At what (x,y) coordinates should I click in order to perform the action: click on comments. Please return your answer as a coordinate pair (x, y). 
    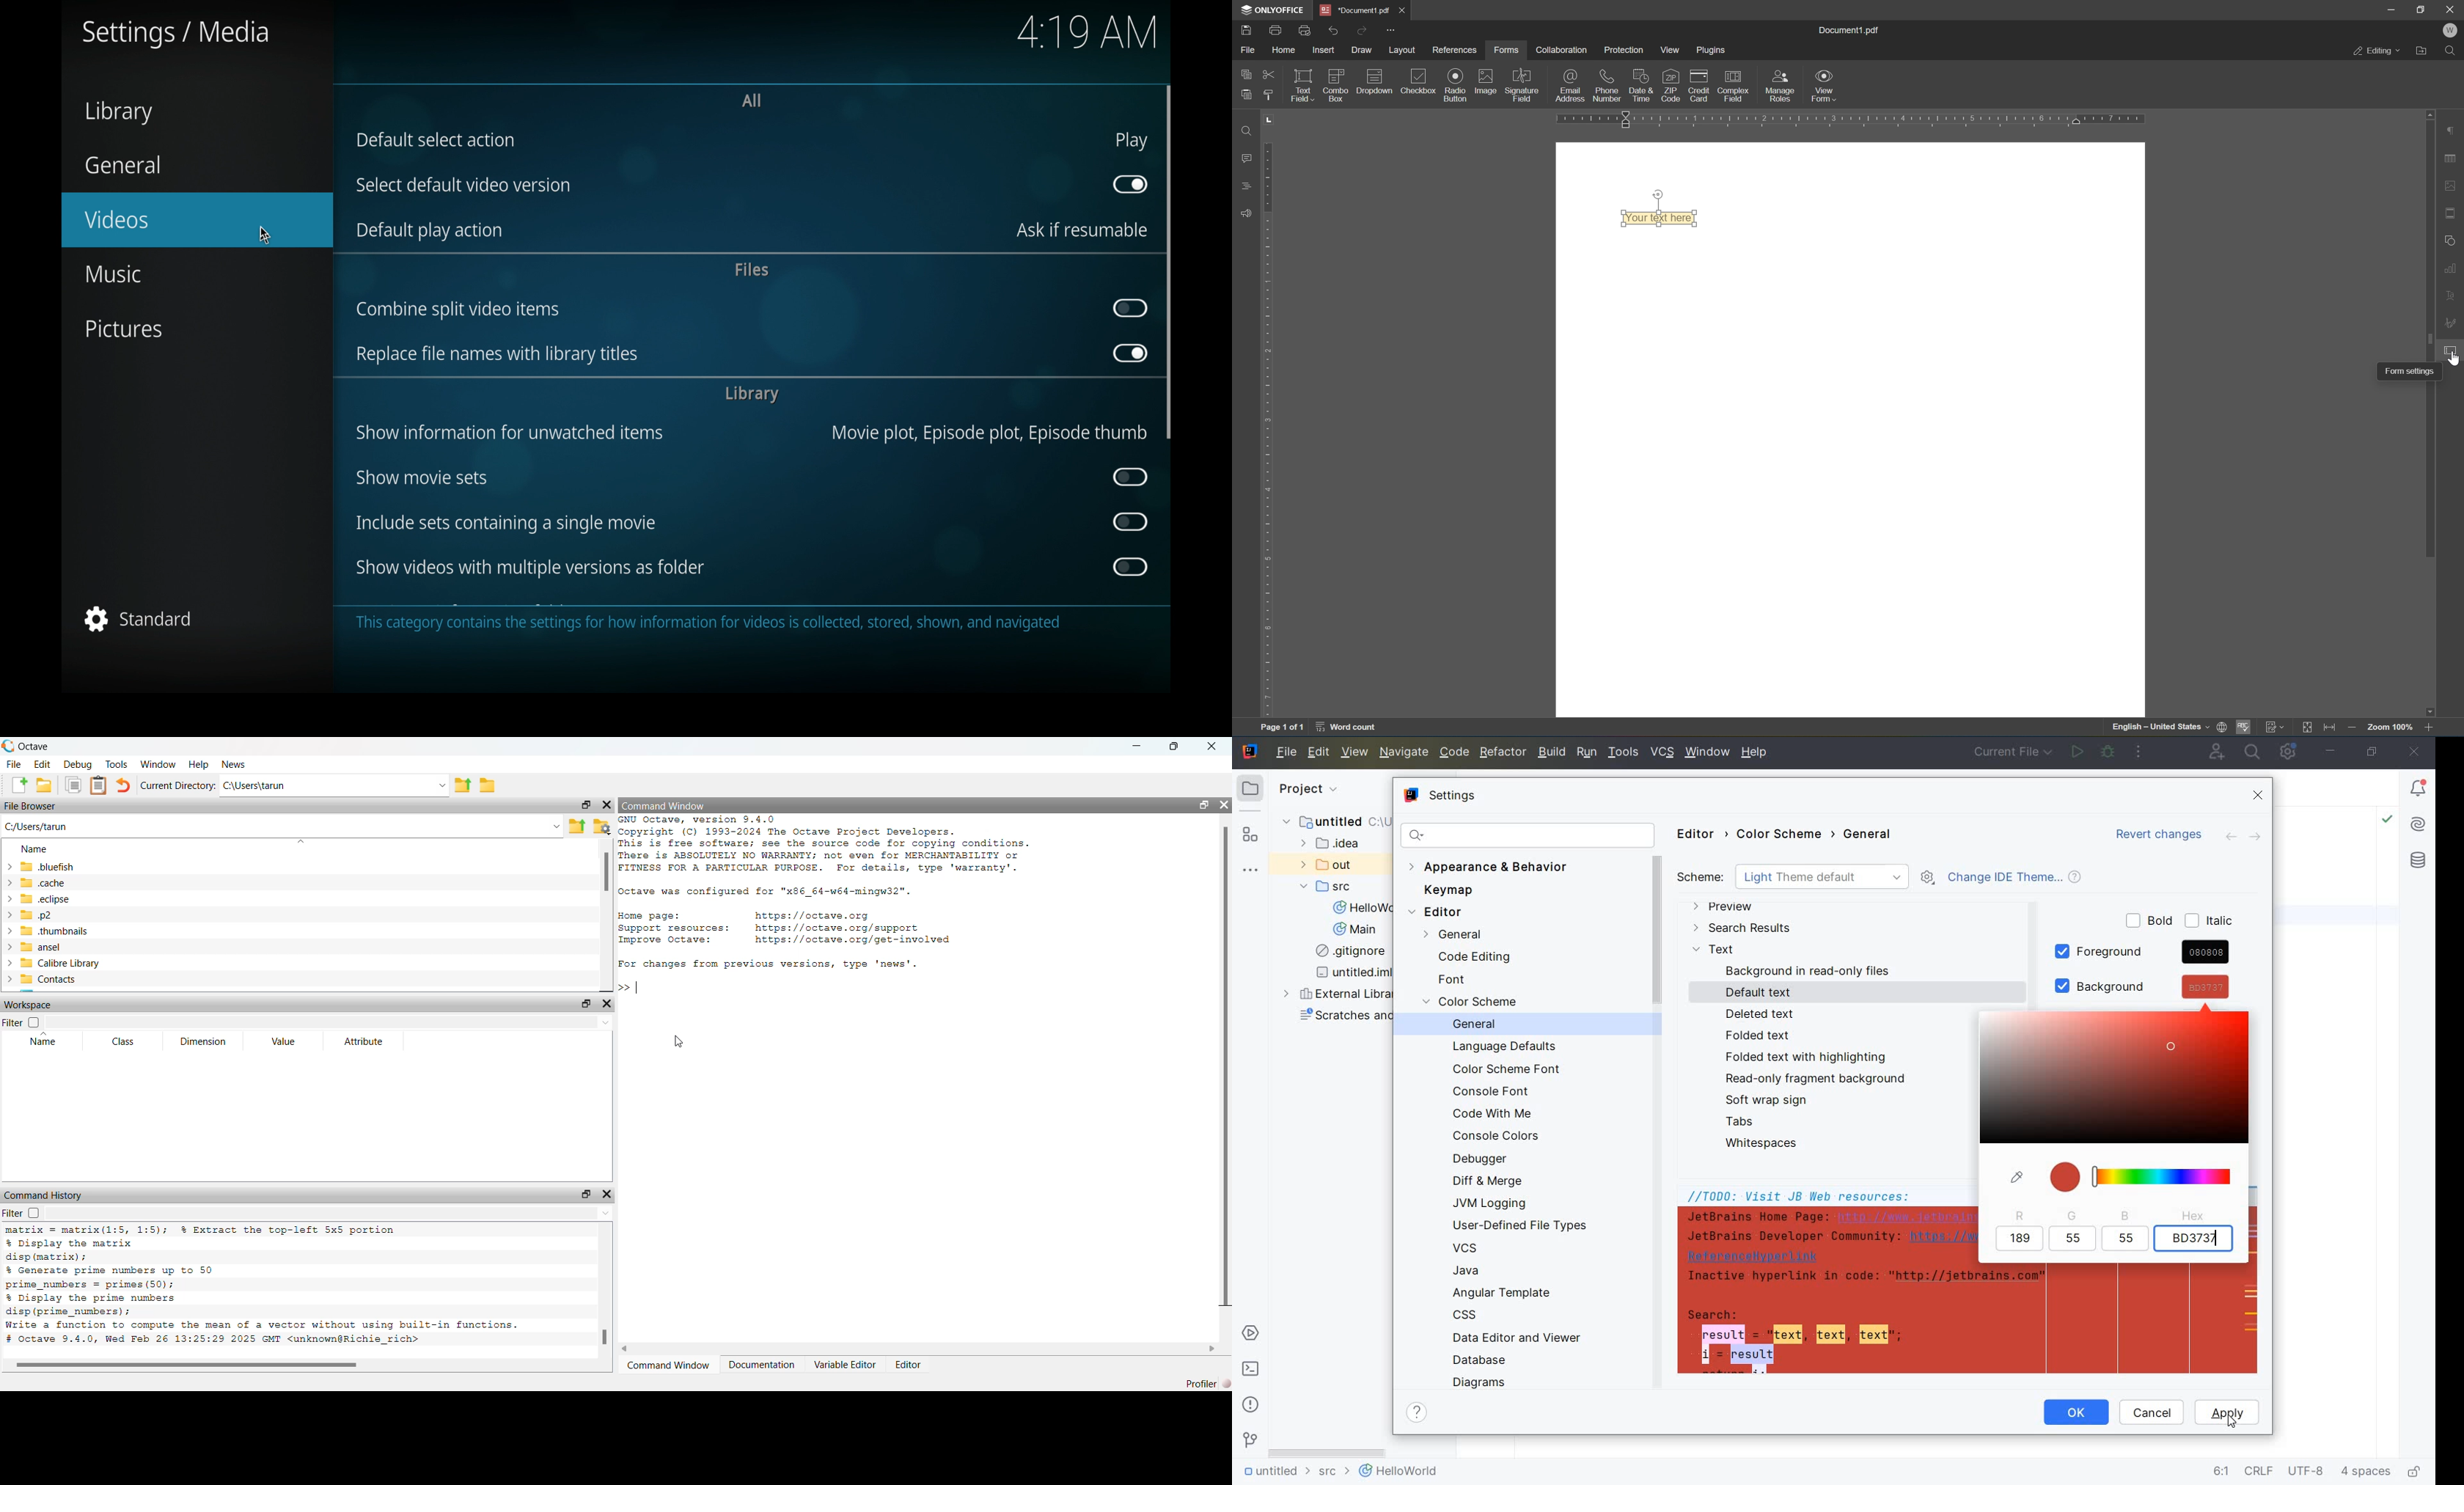
    Looking at the image, I should click on (1246, 158).